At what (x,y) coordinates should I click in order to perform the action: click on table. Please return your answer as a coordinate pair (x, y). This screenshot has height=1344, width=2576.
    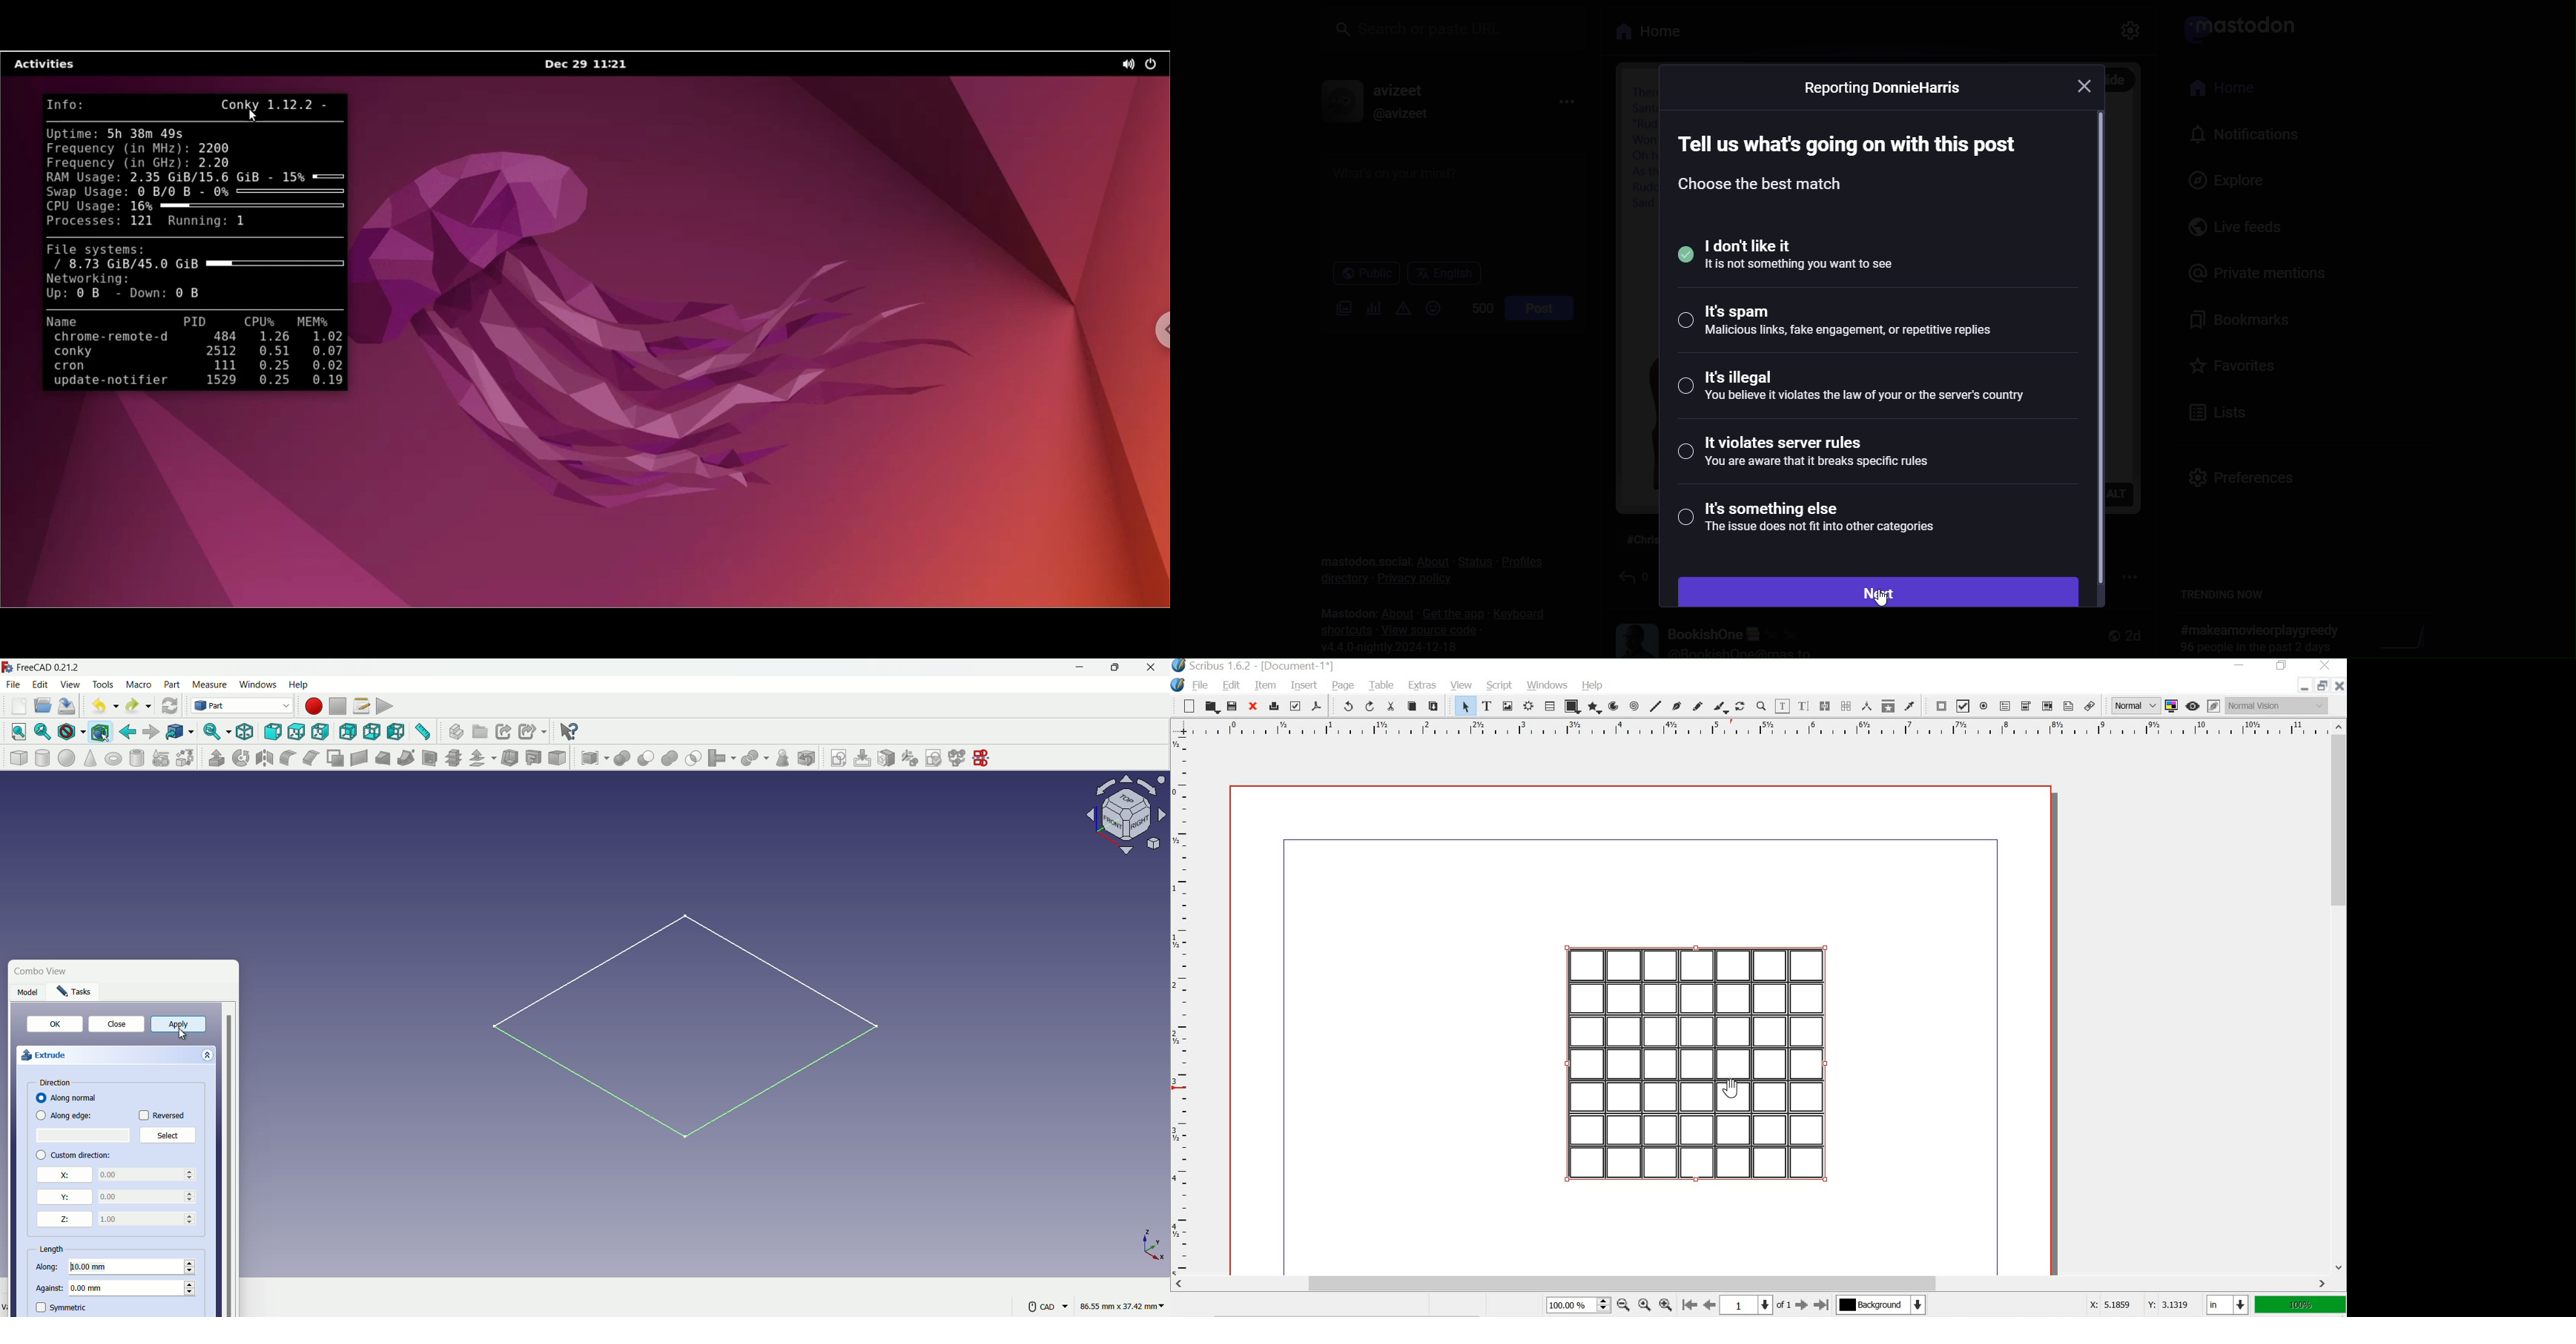
    Looking at the image, I should click on (1551, 705).